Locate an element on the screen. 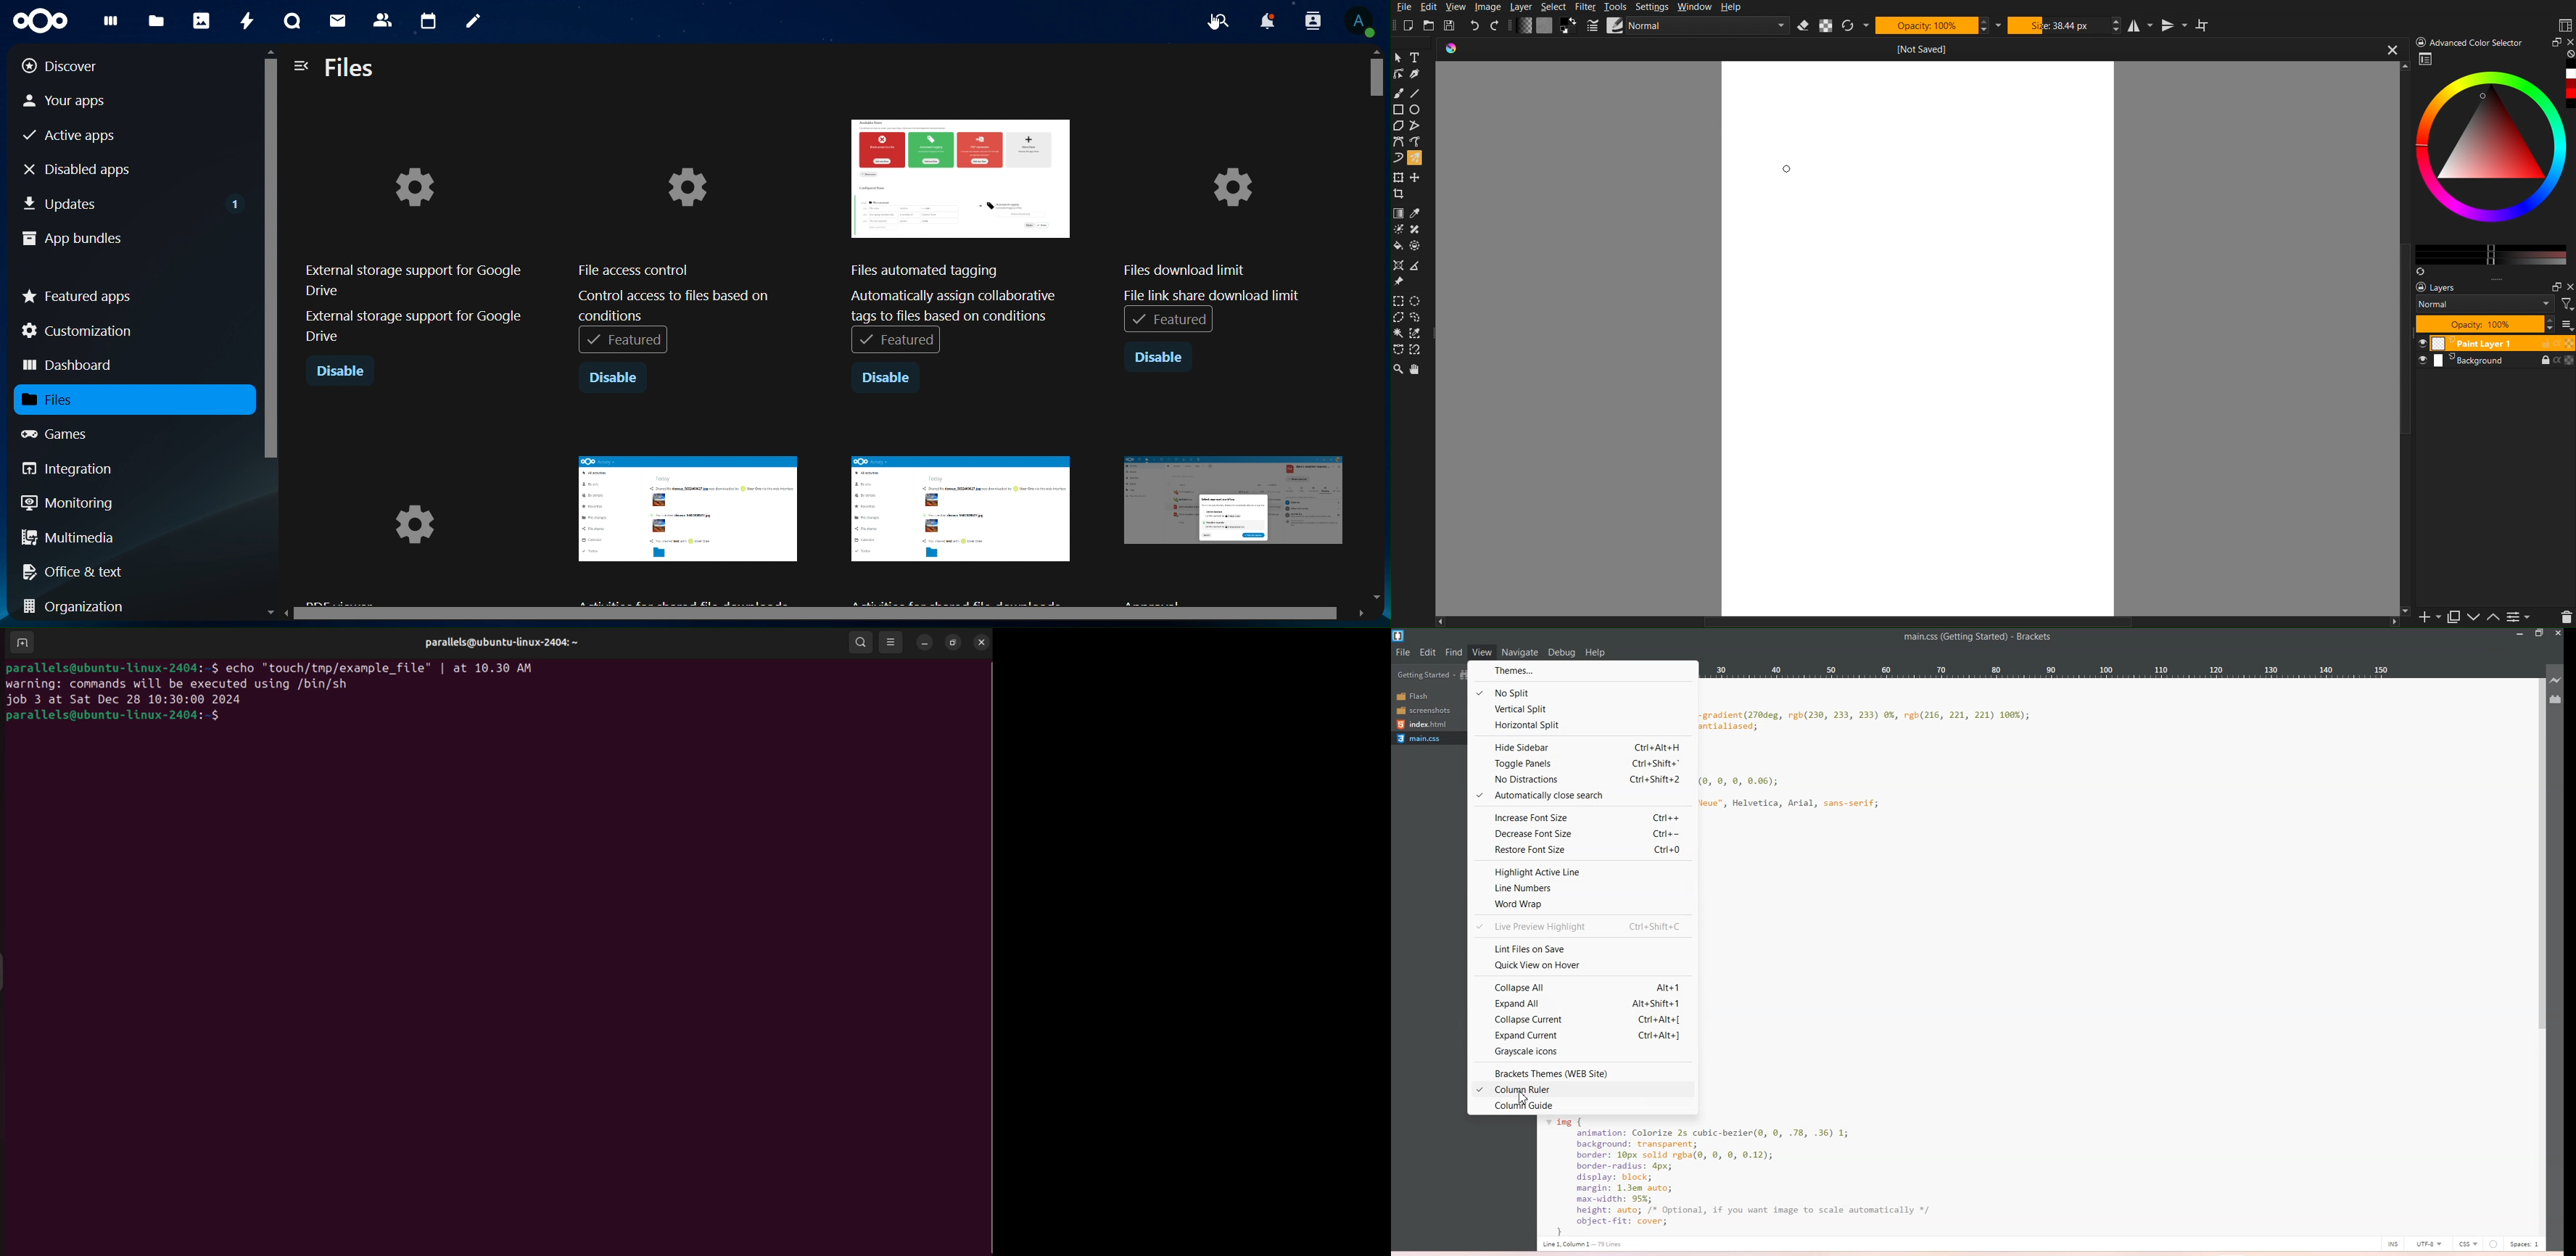 Image resolution: width=2576 pixels, height=1260 pixels. discover is located at coordinates (71, 66).